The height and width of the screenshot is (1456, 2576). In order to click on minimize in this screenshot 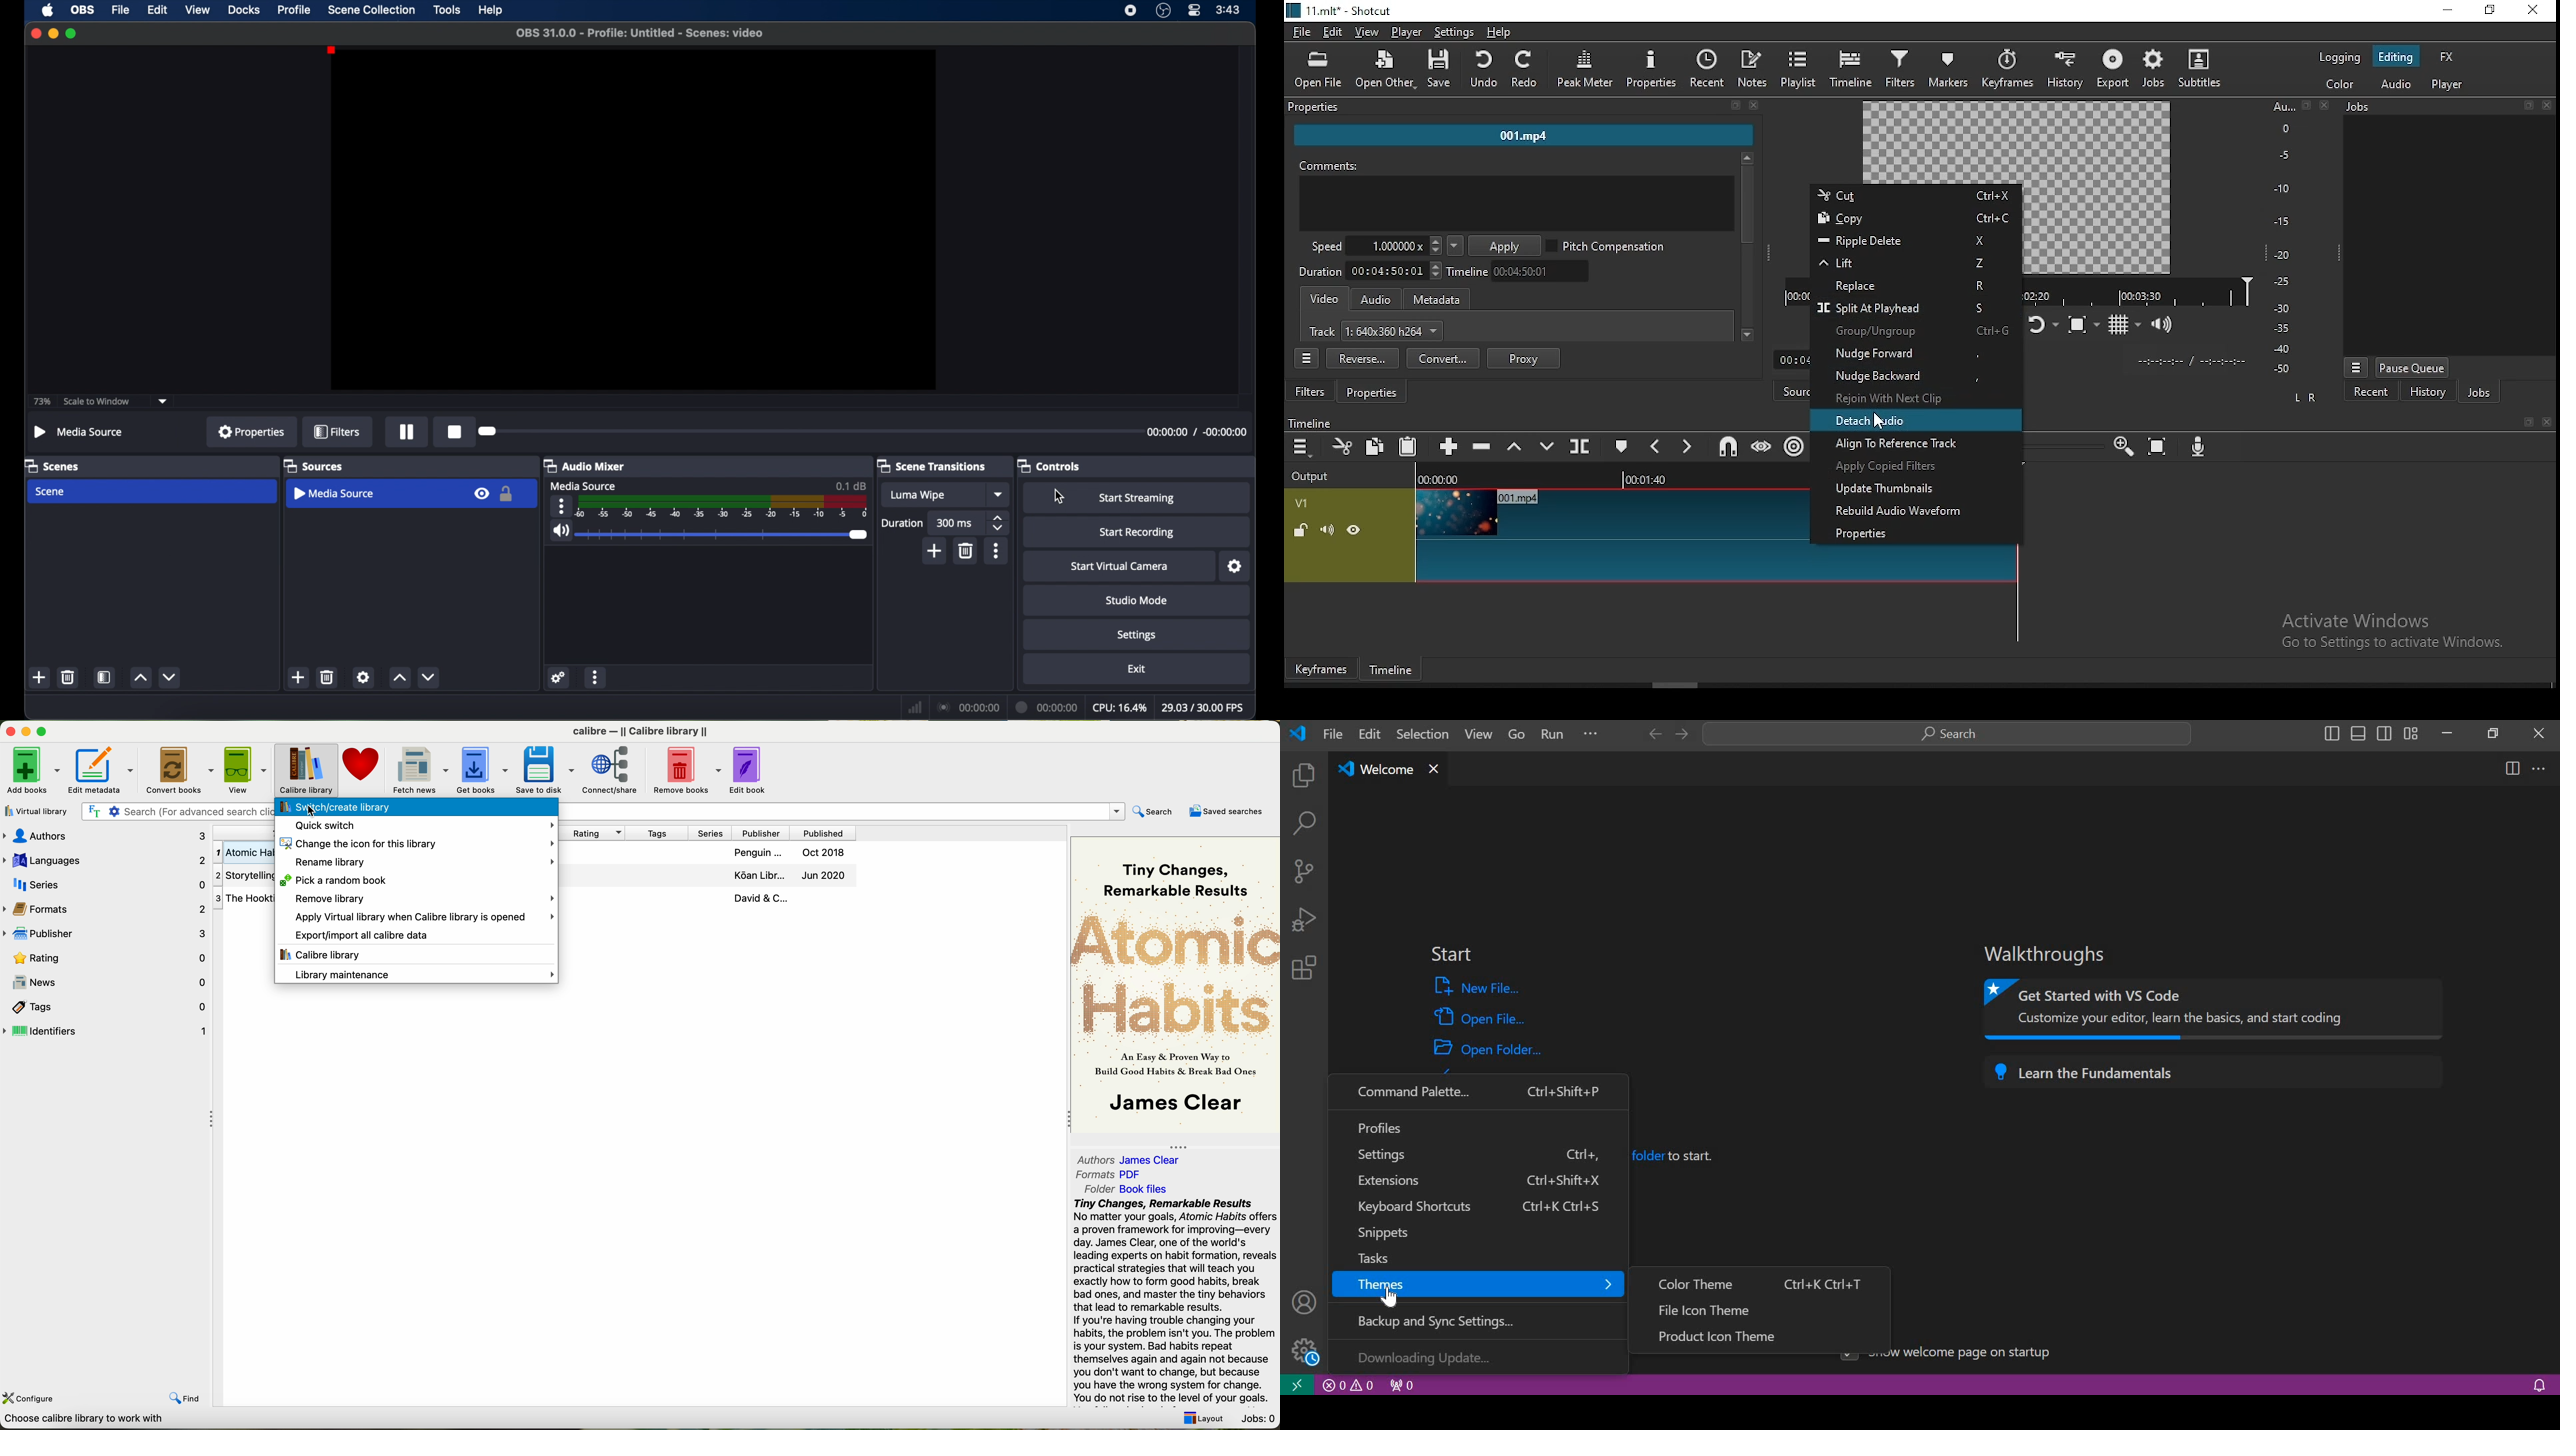, I will do `click(2447, 733)`.